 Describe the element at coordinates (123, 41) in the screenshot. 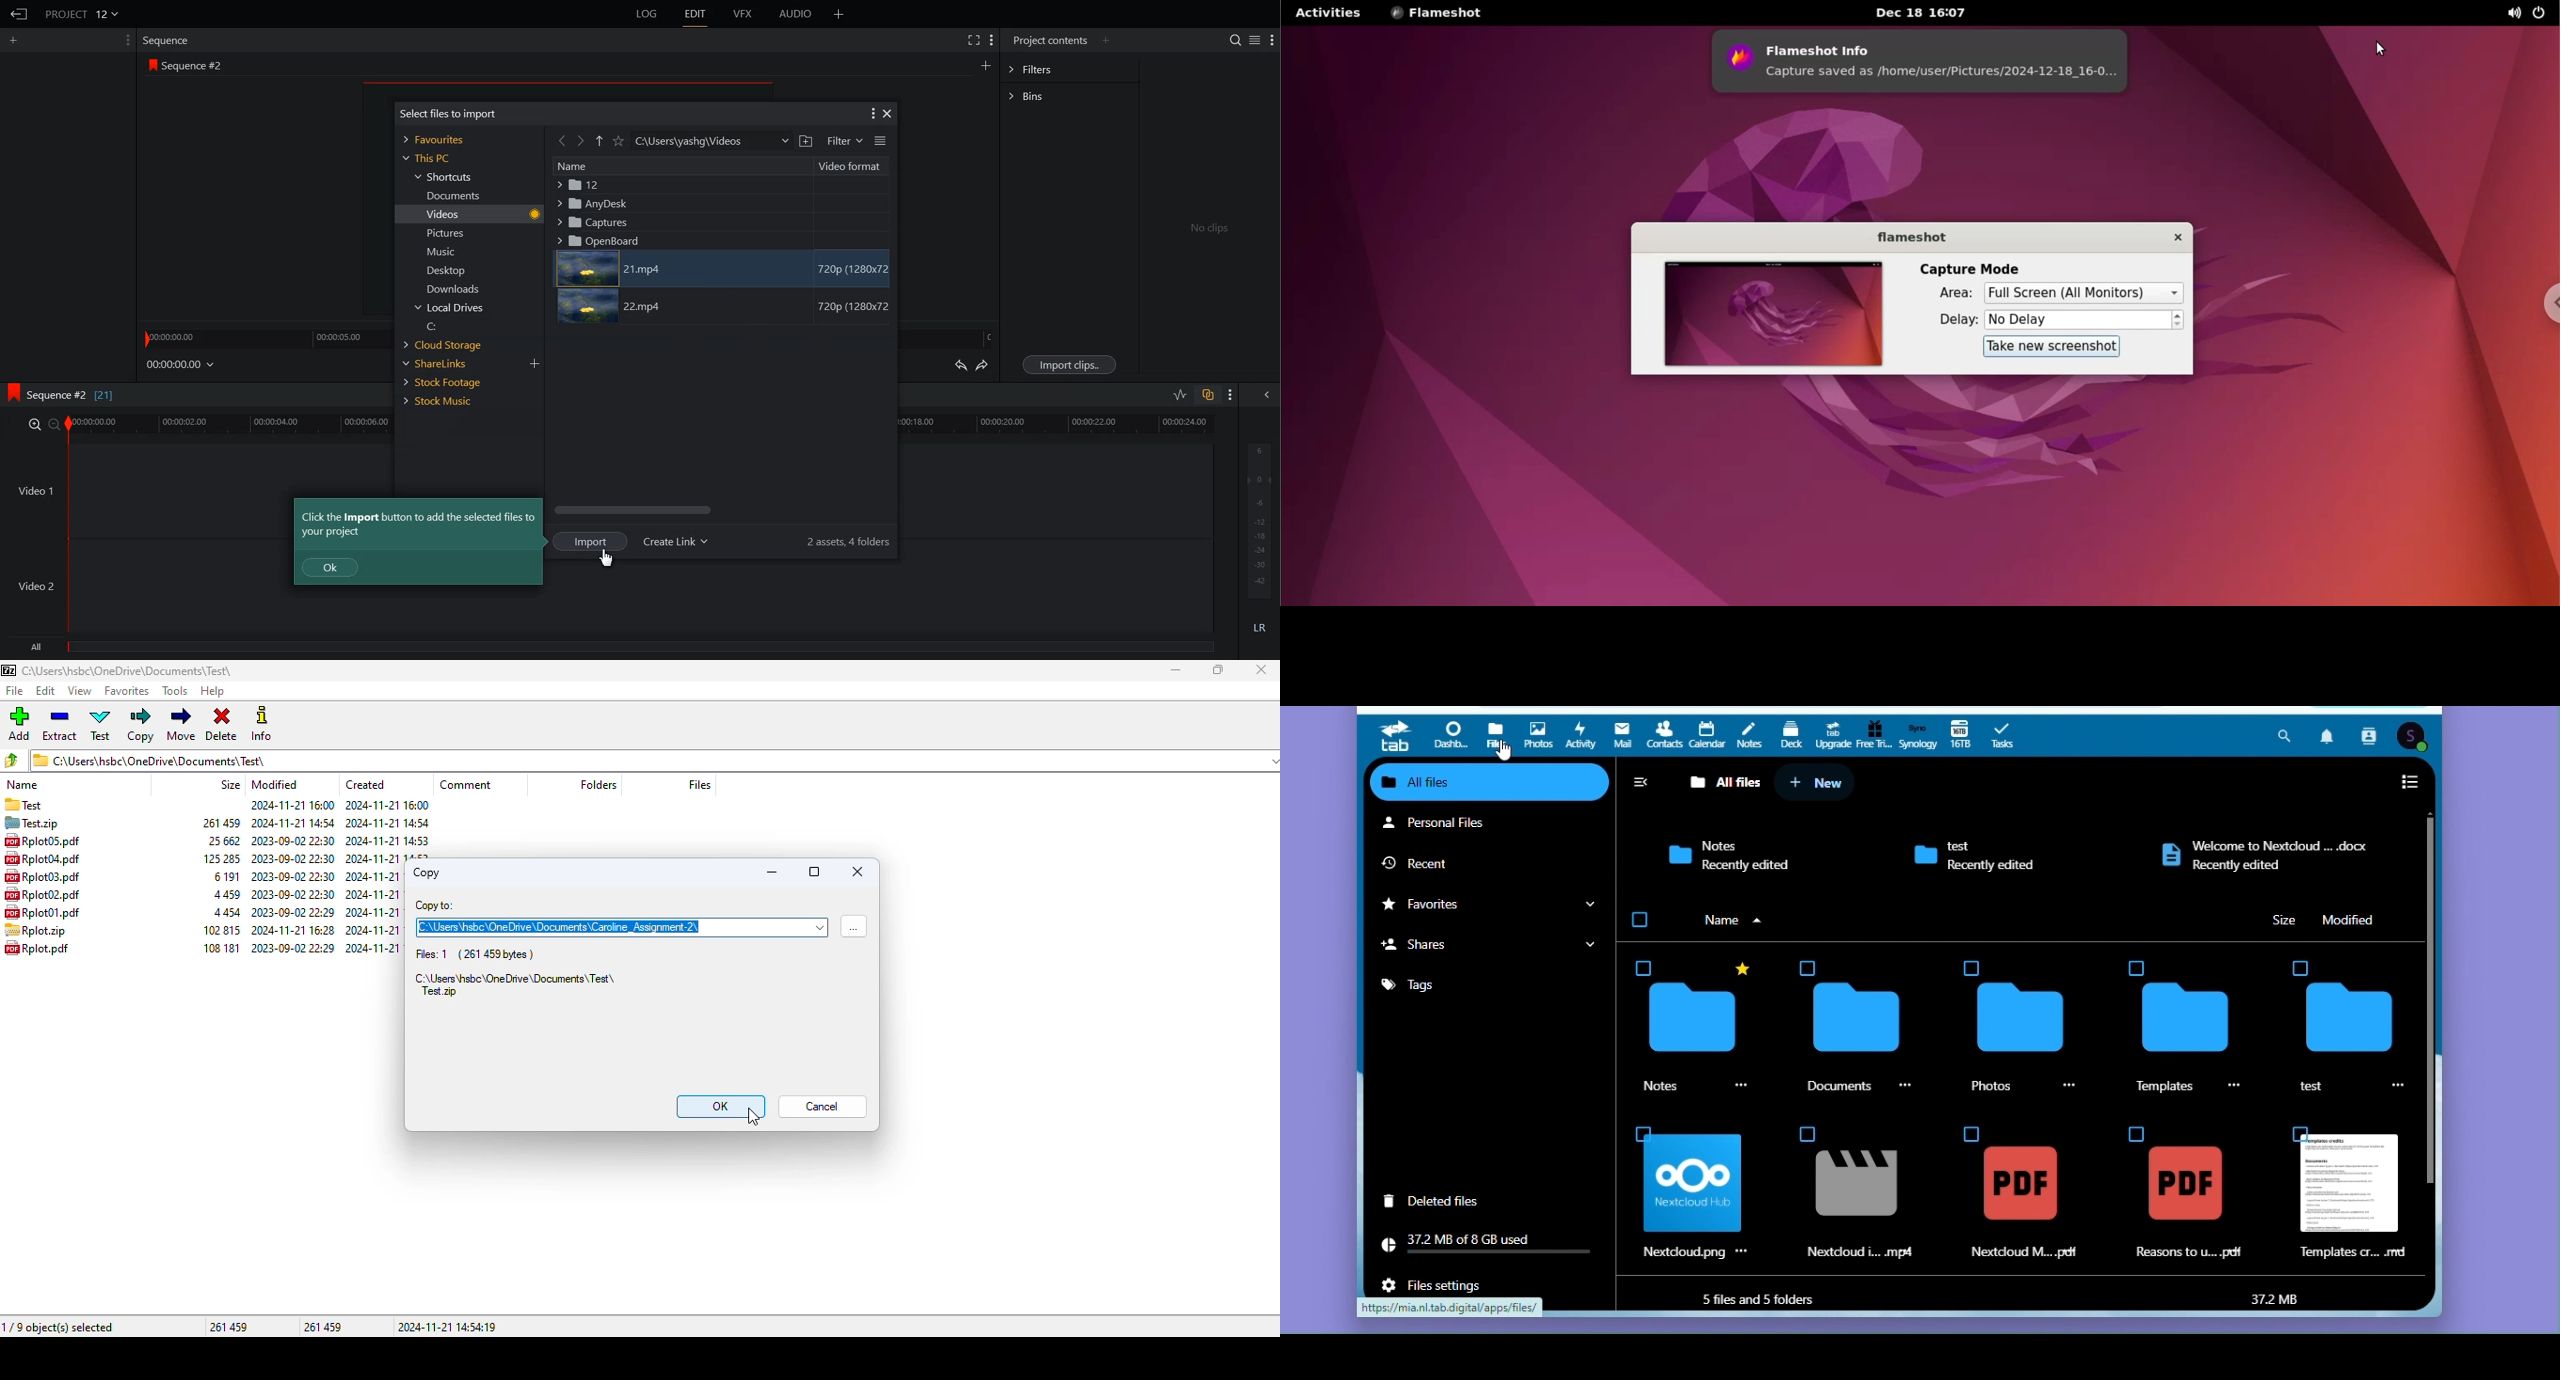

I see `Show Setting Menu` at that location.